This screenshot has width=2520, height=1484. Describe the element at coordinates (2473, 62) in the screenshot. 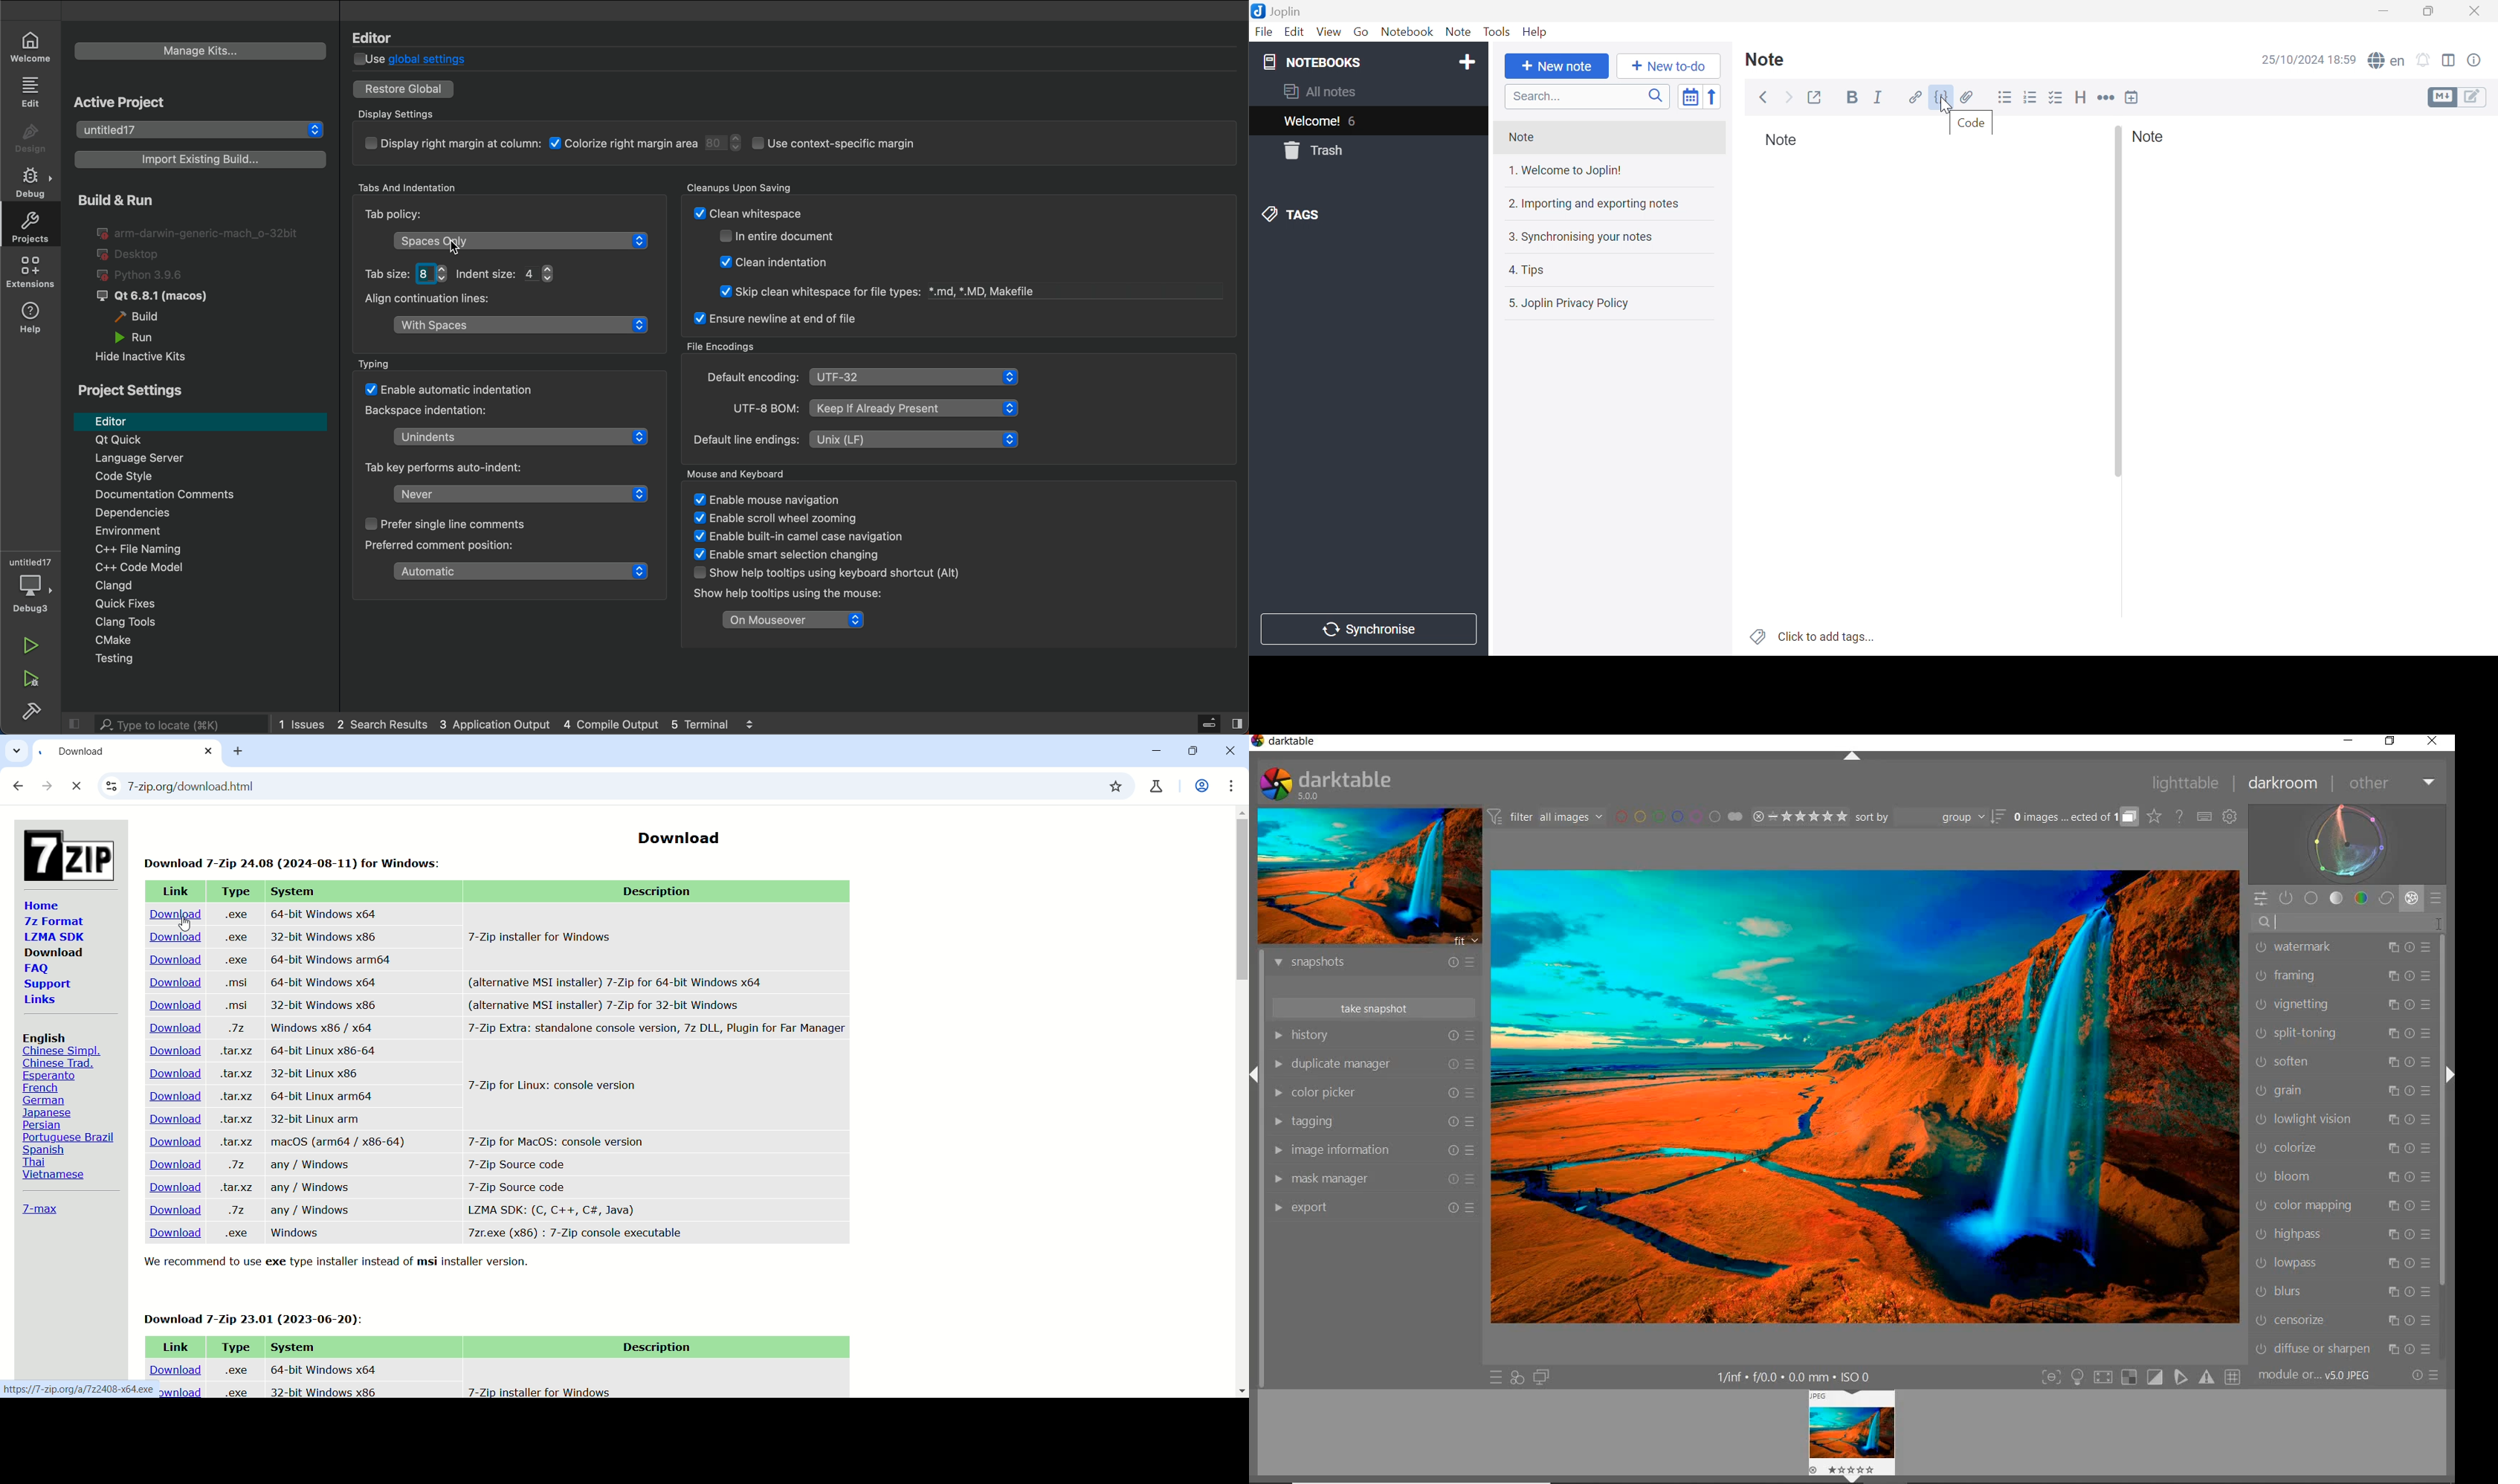

I see `Note properties` at that location.